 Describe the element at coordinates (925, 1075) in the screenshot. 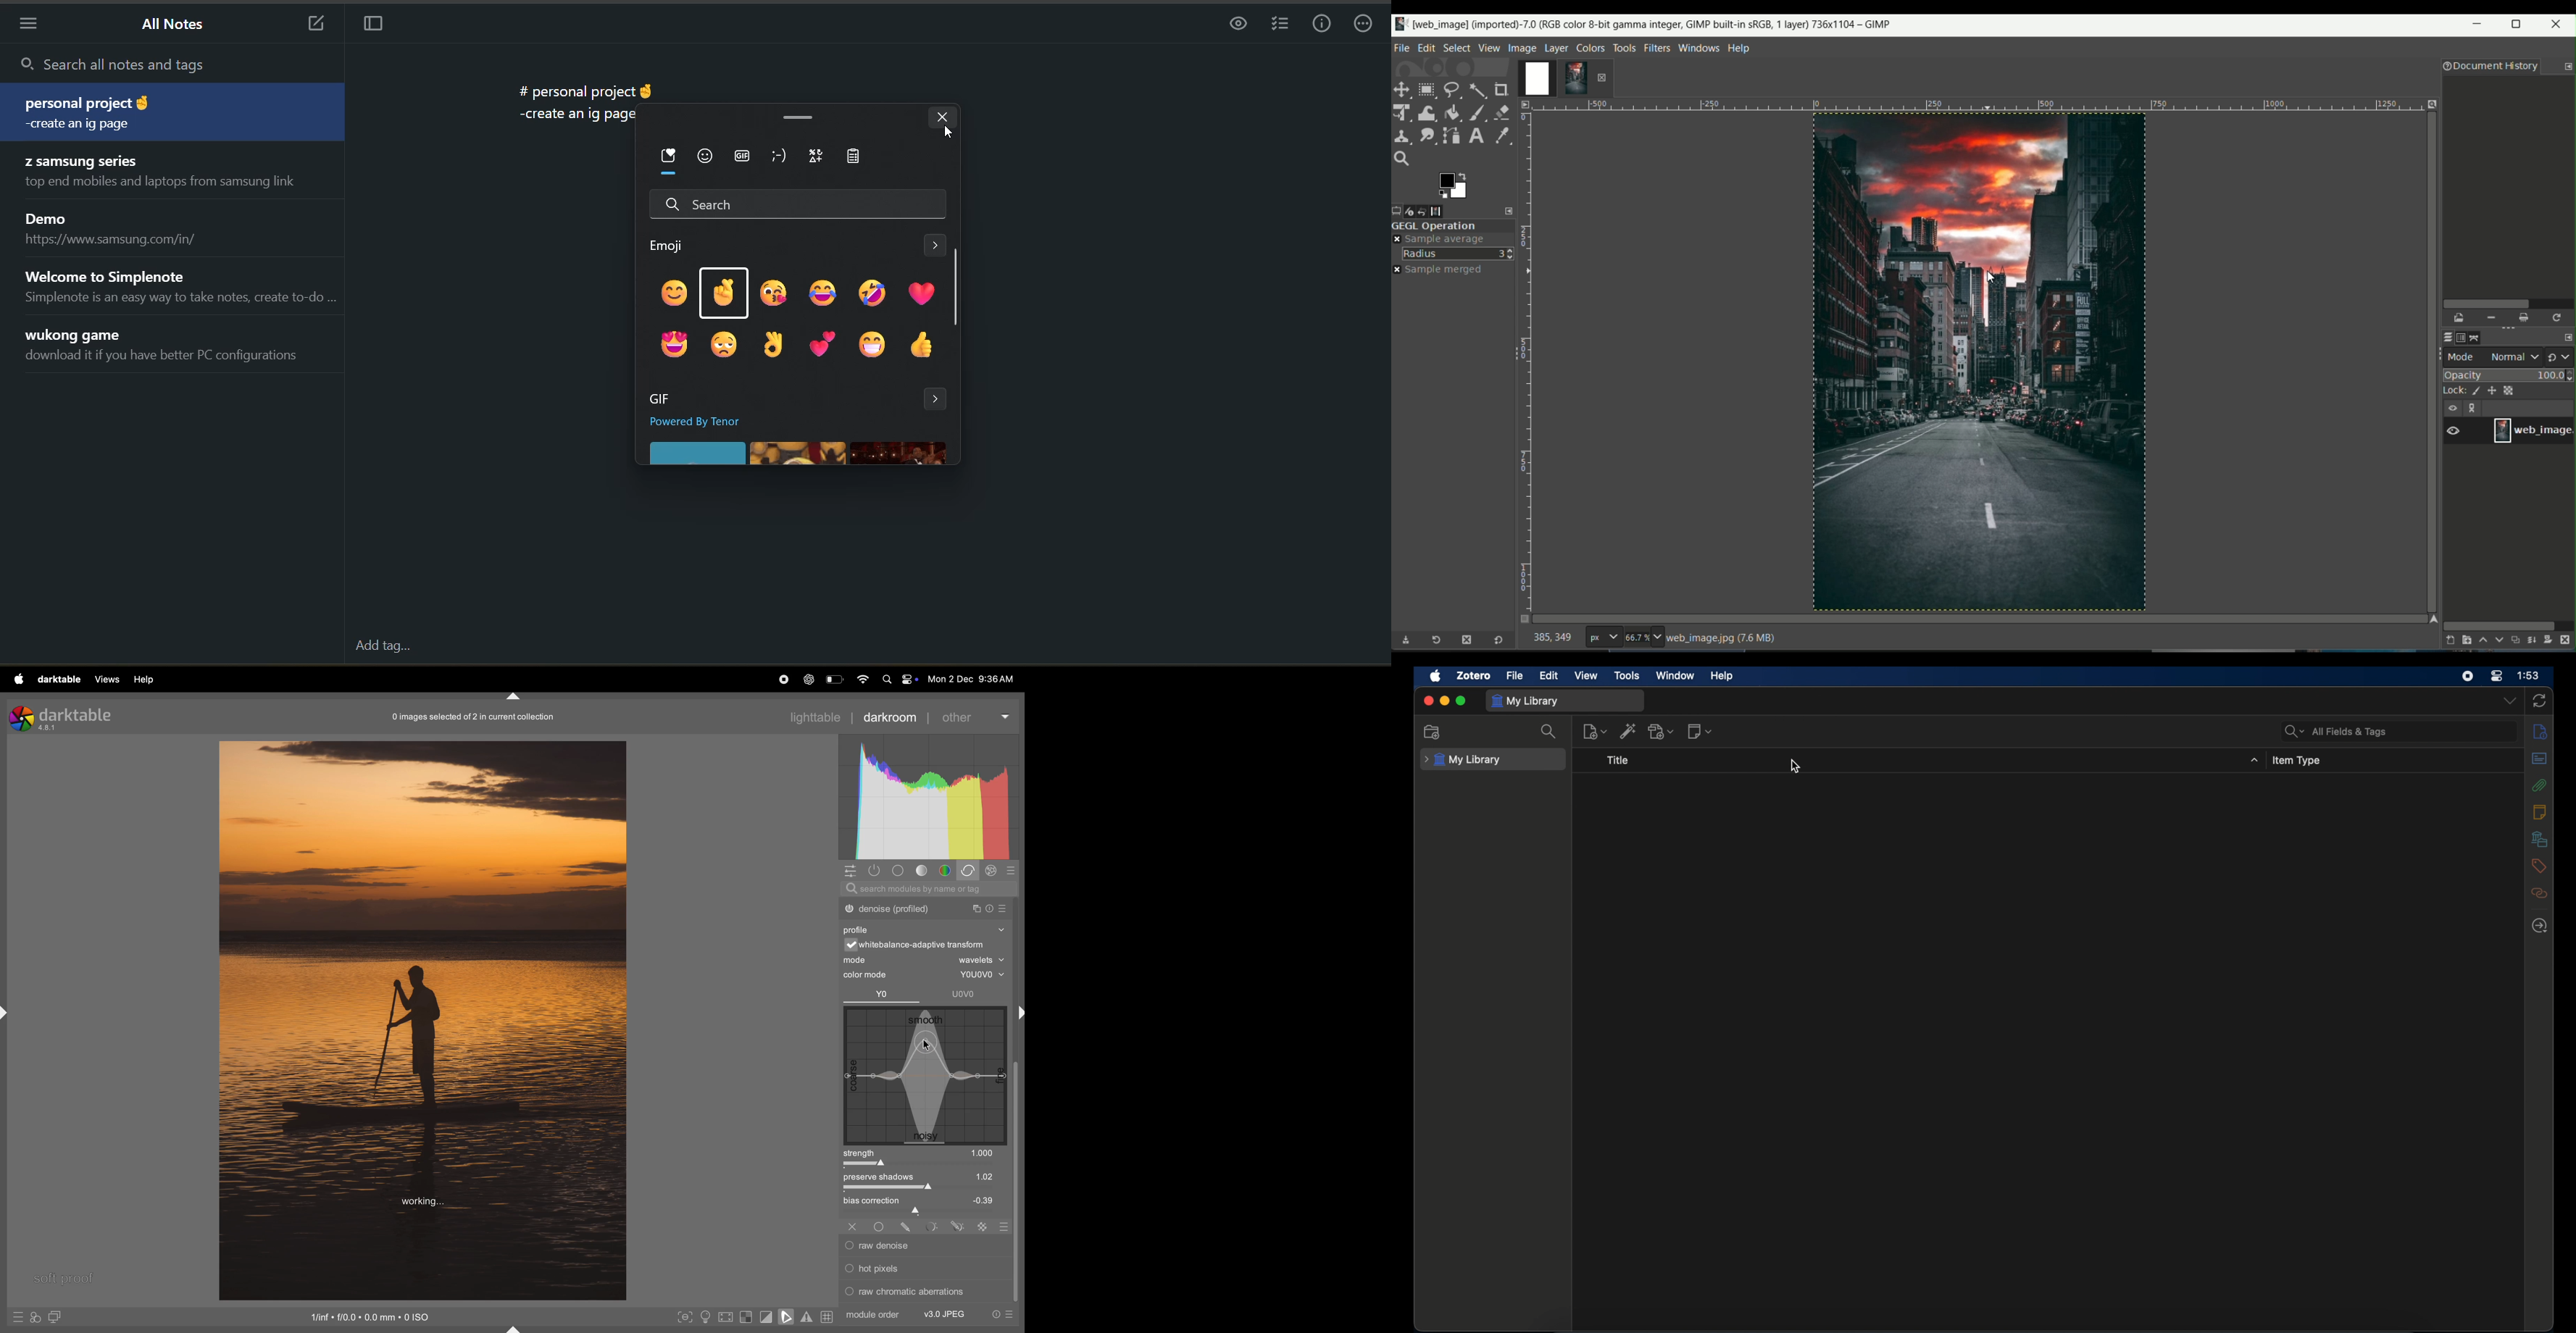

I see `noise graph` at that location.